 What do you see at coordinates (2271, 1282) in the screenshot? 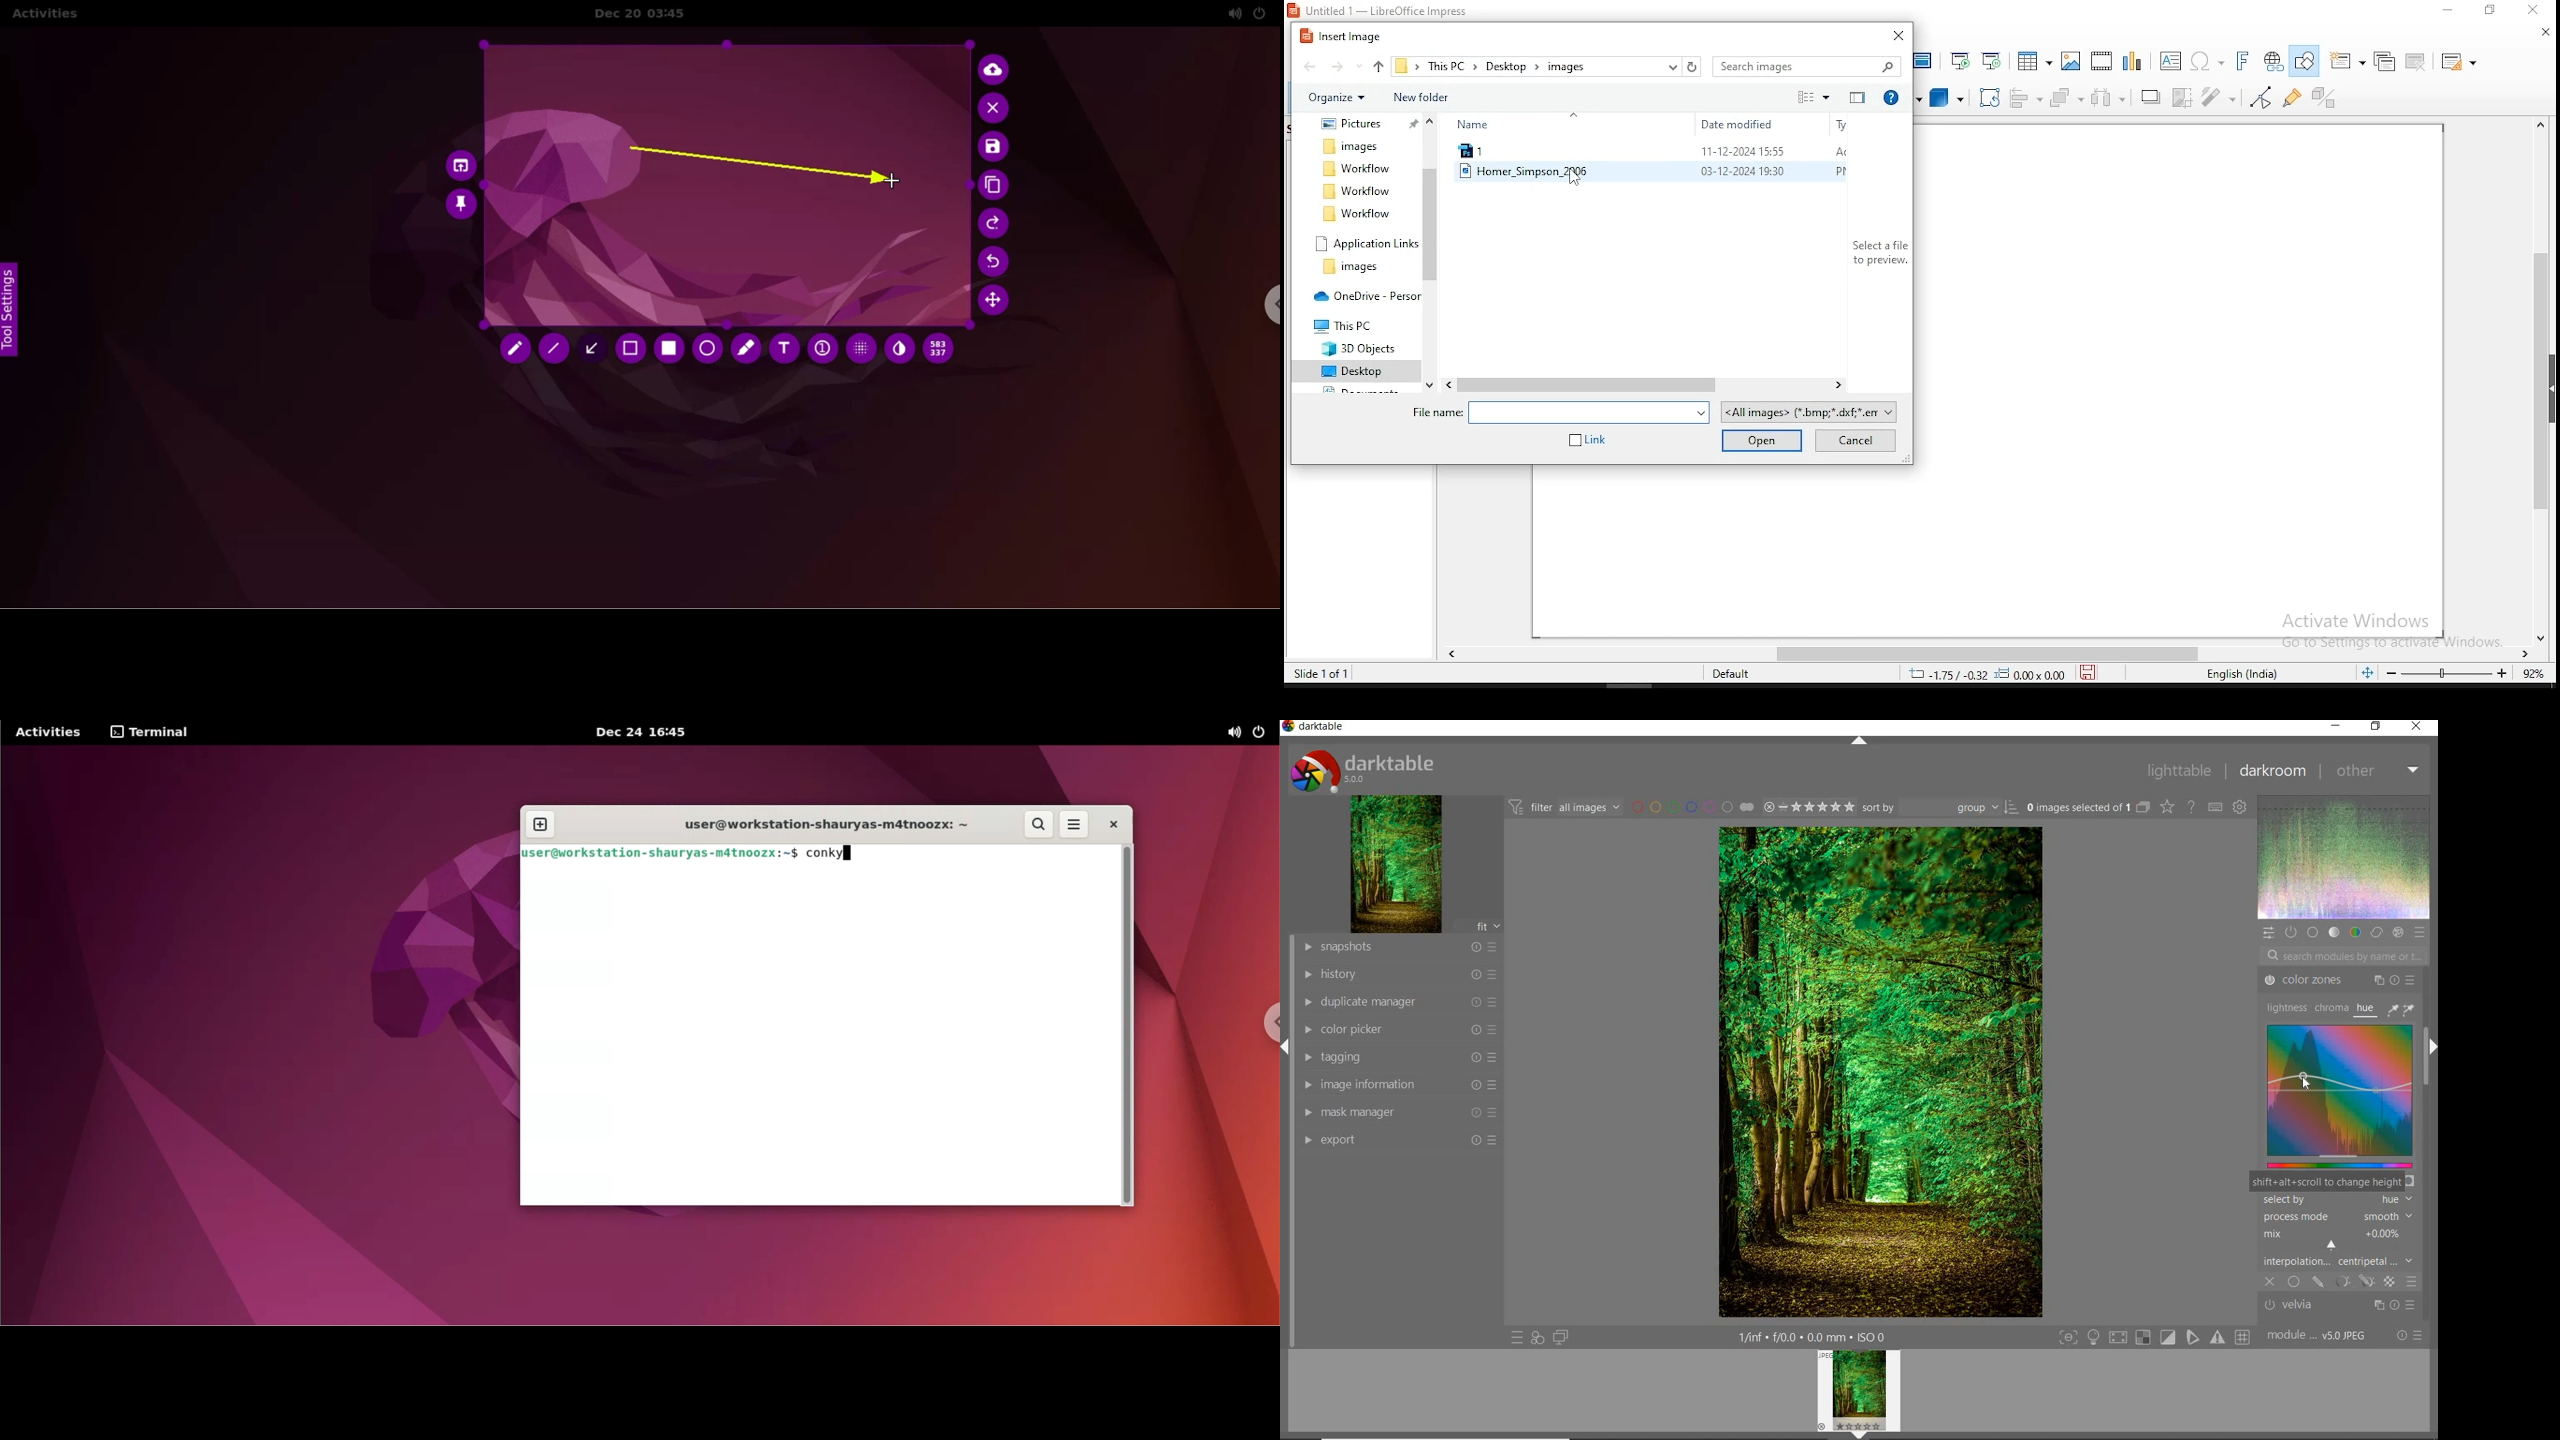
I see `close` at bounding box center [2271, 1282].